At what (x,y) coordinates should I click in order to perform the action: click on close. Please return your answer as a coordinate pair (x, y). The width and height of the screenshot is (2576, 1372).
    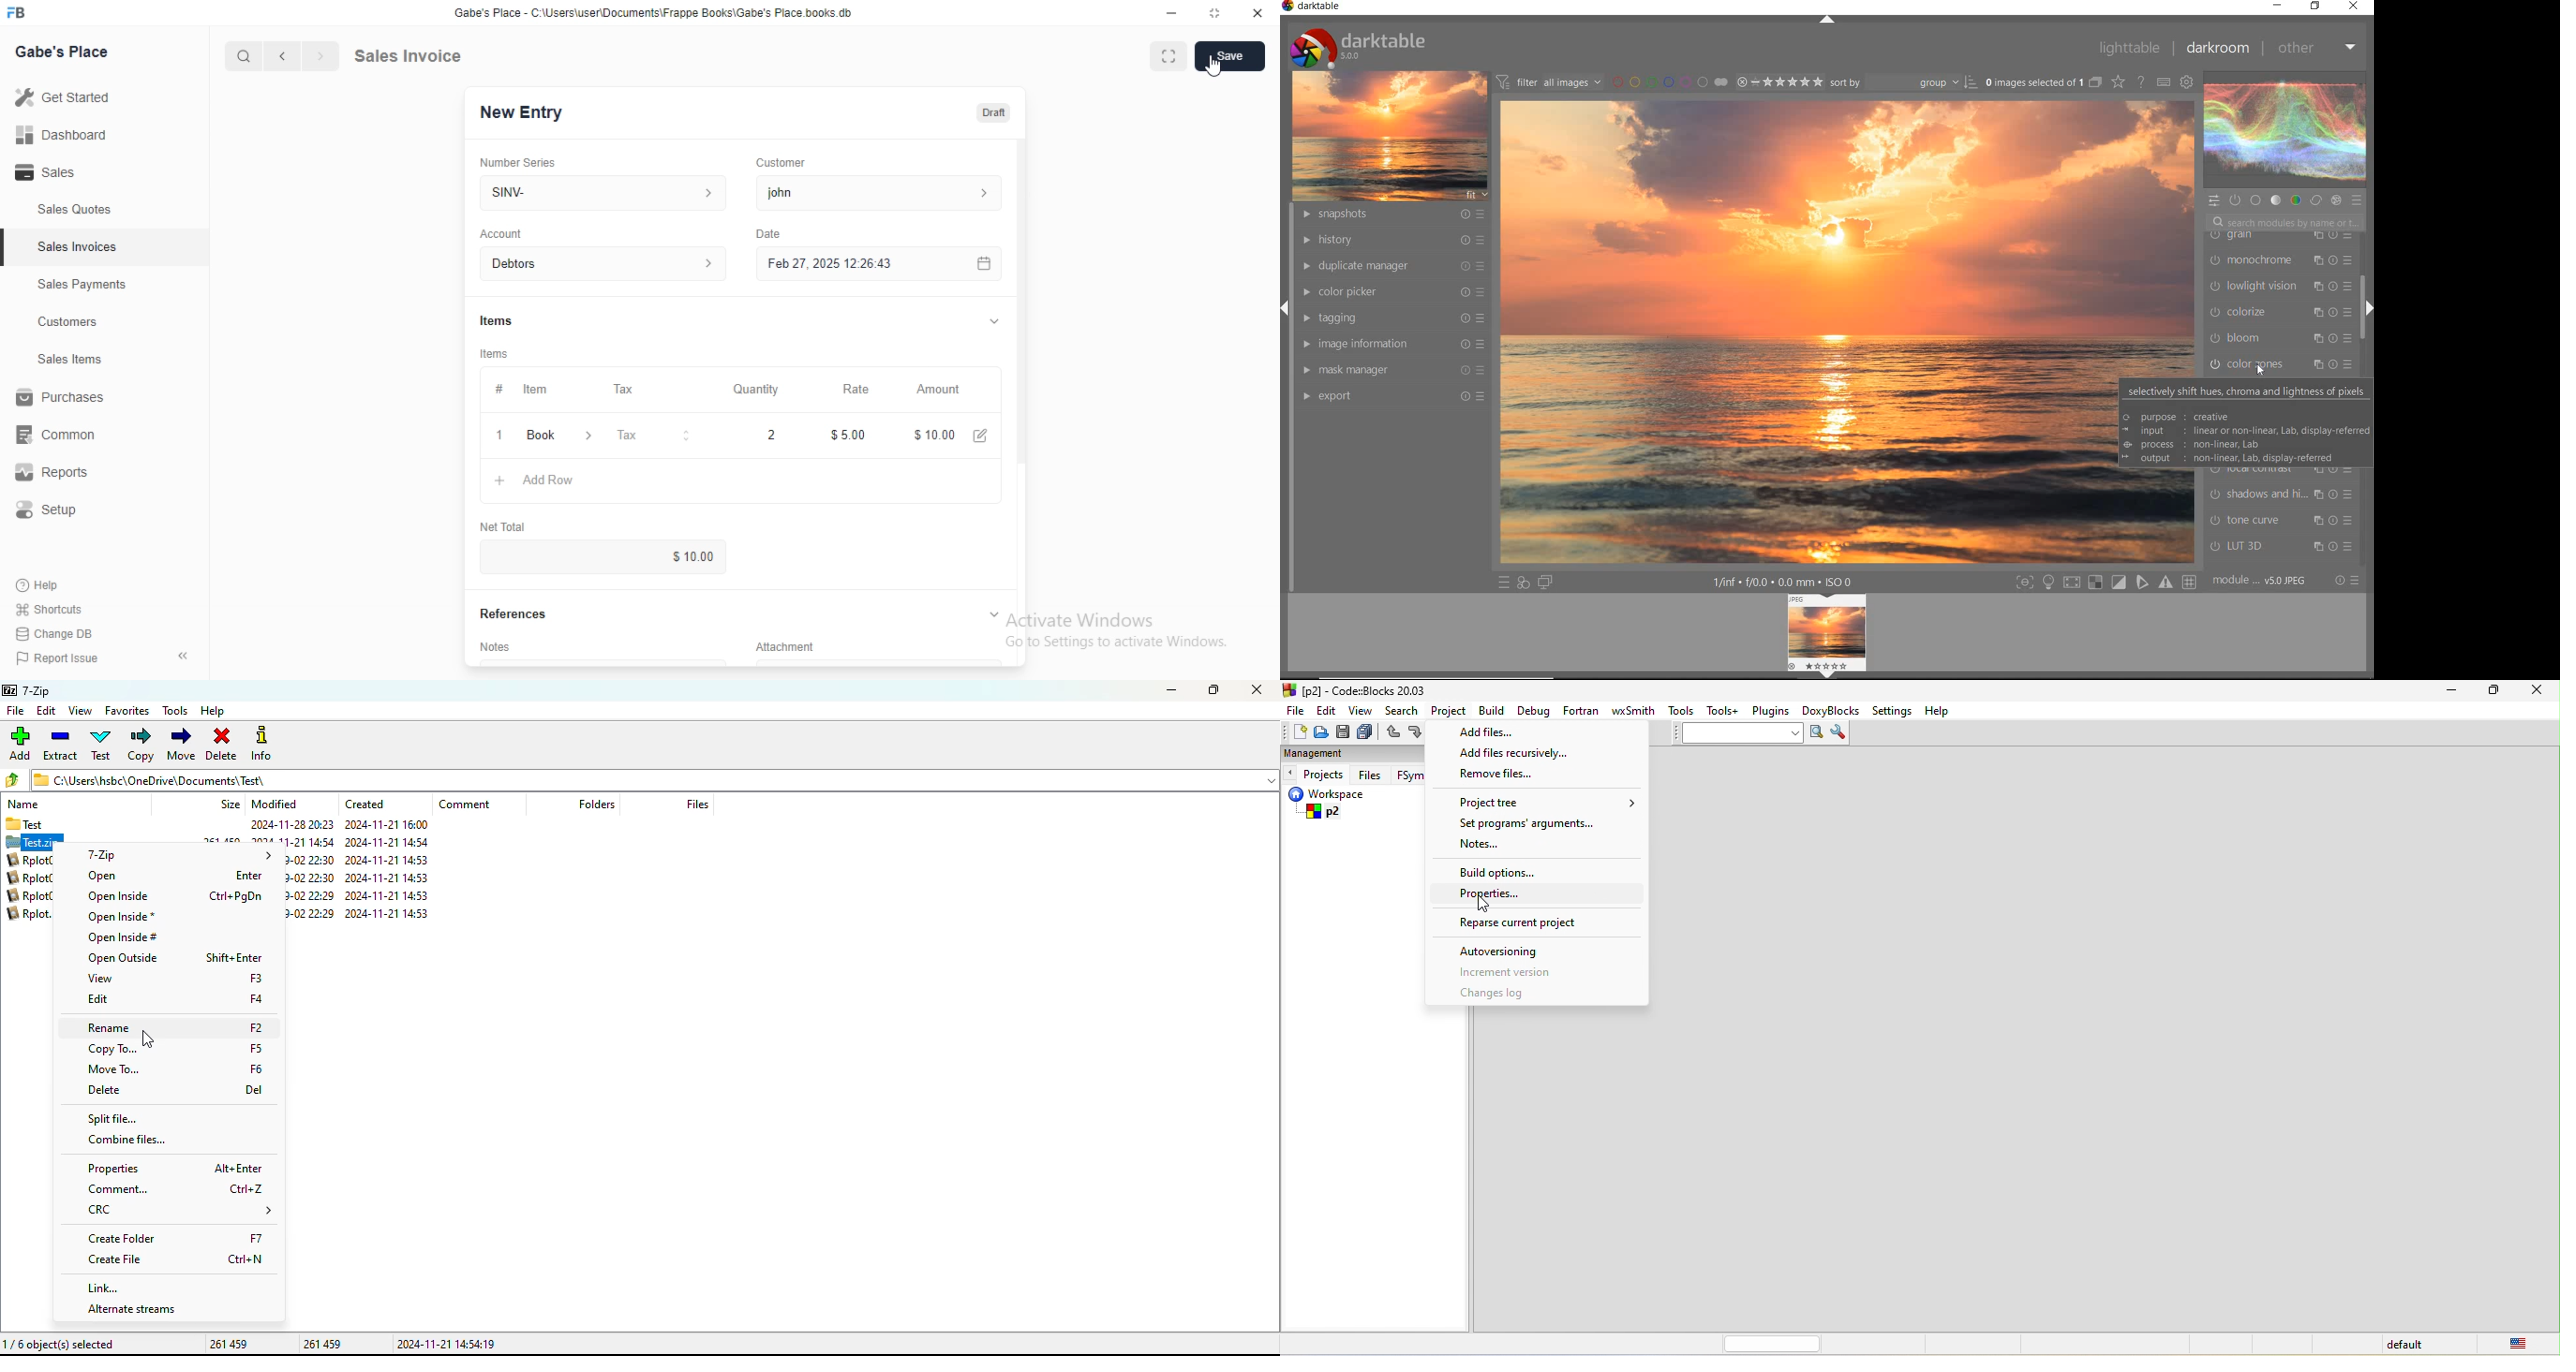
    Looking at the image, I should click on (1257, 690).